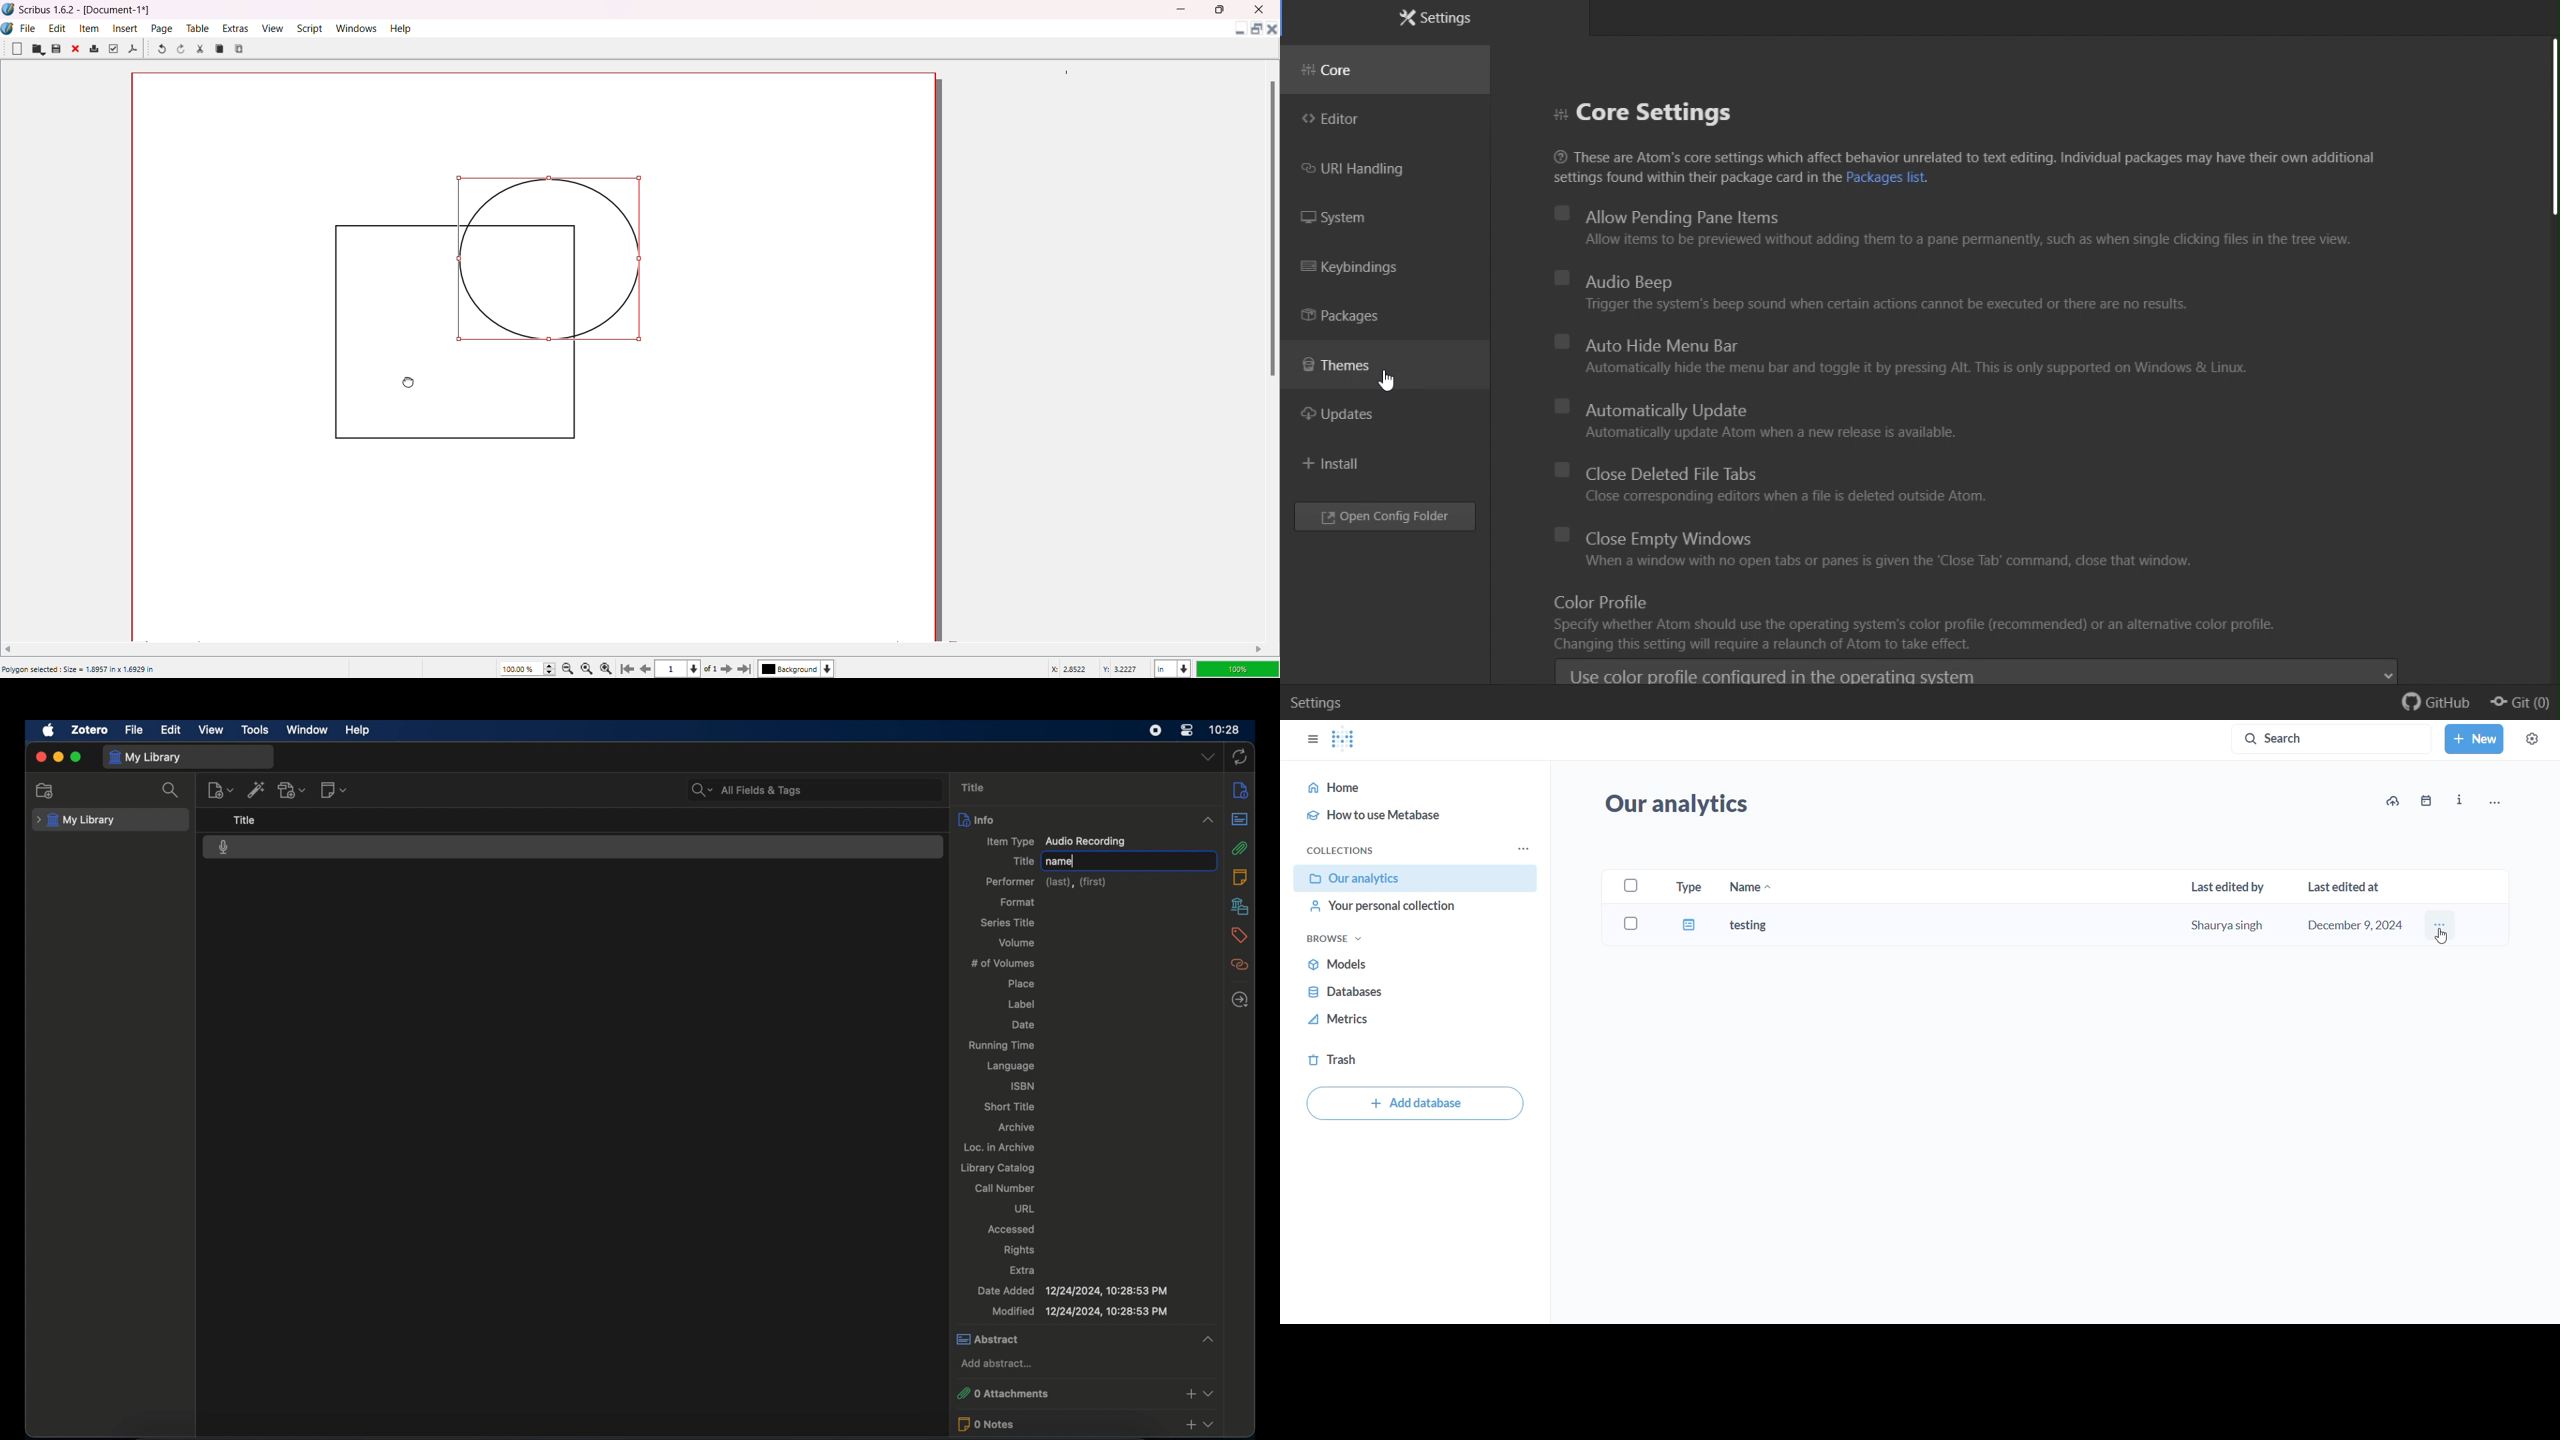 The width and height of the screenshot is (2576, 1456). I want to click on Table, so click(197, 28).